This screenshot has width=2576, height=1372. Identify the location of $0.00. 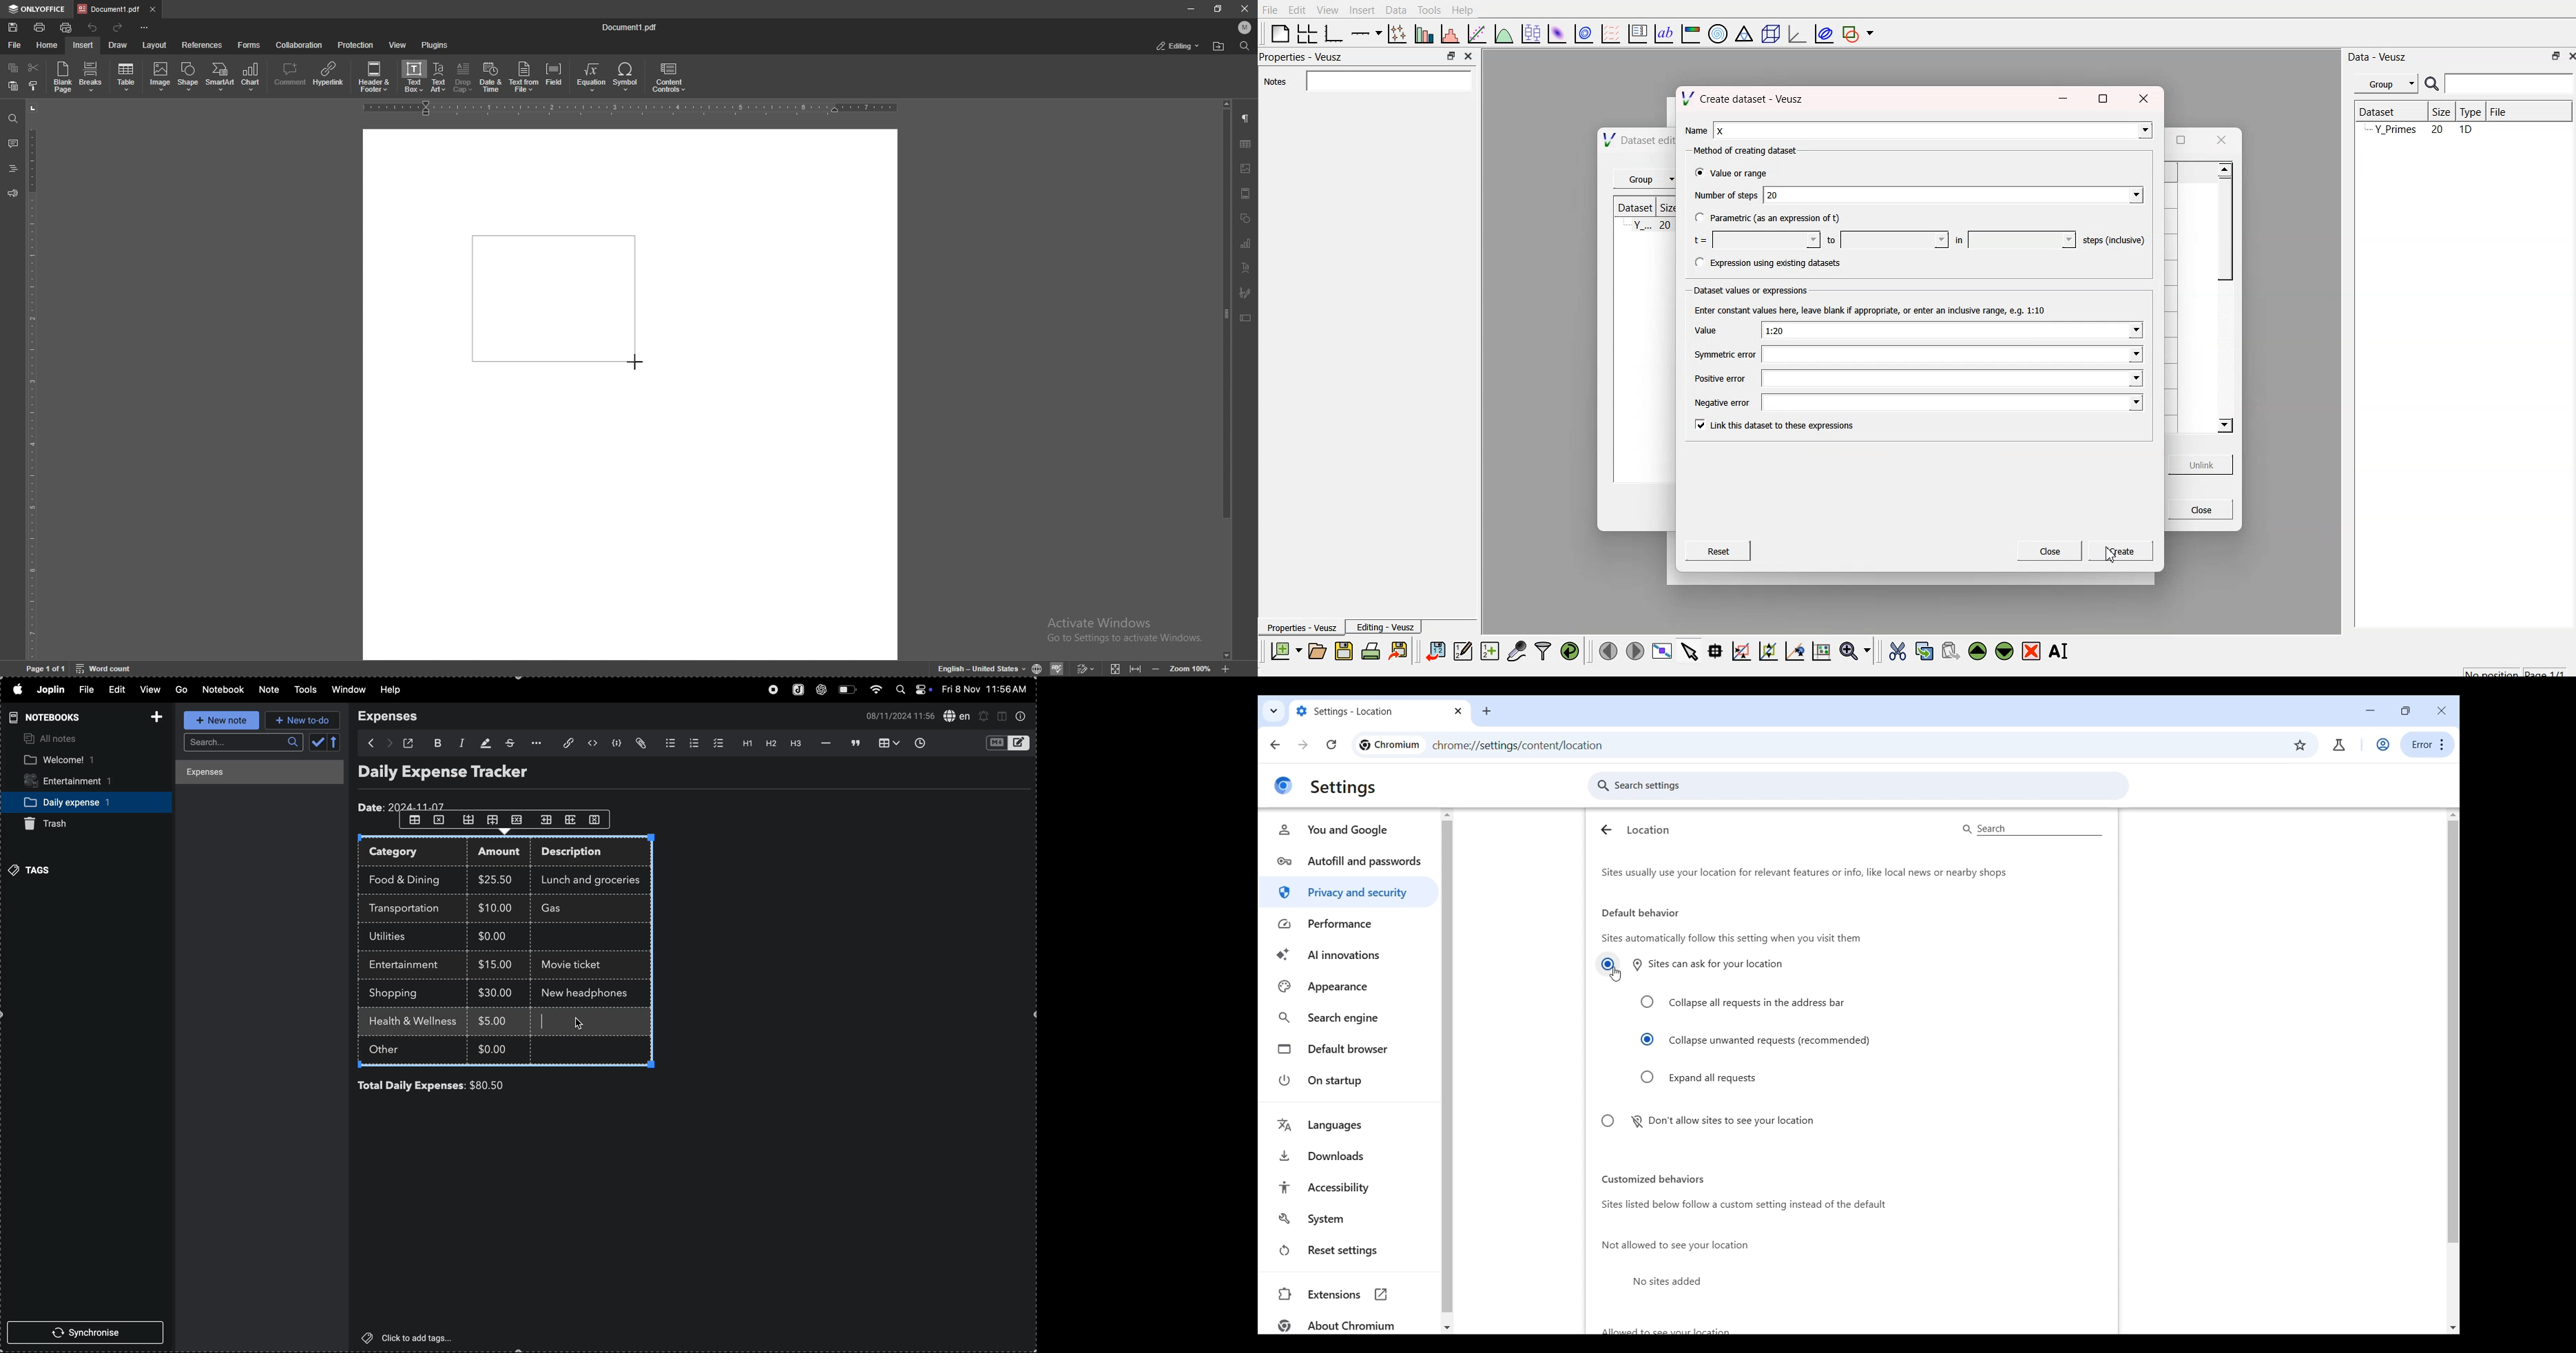
(498, 938).